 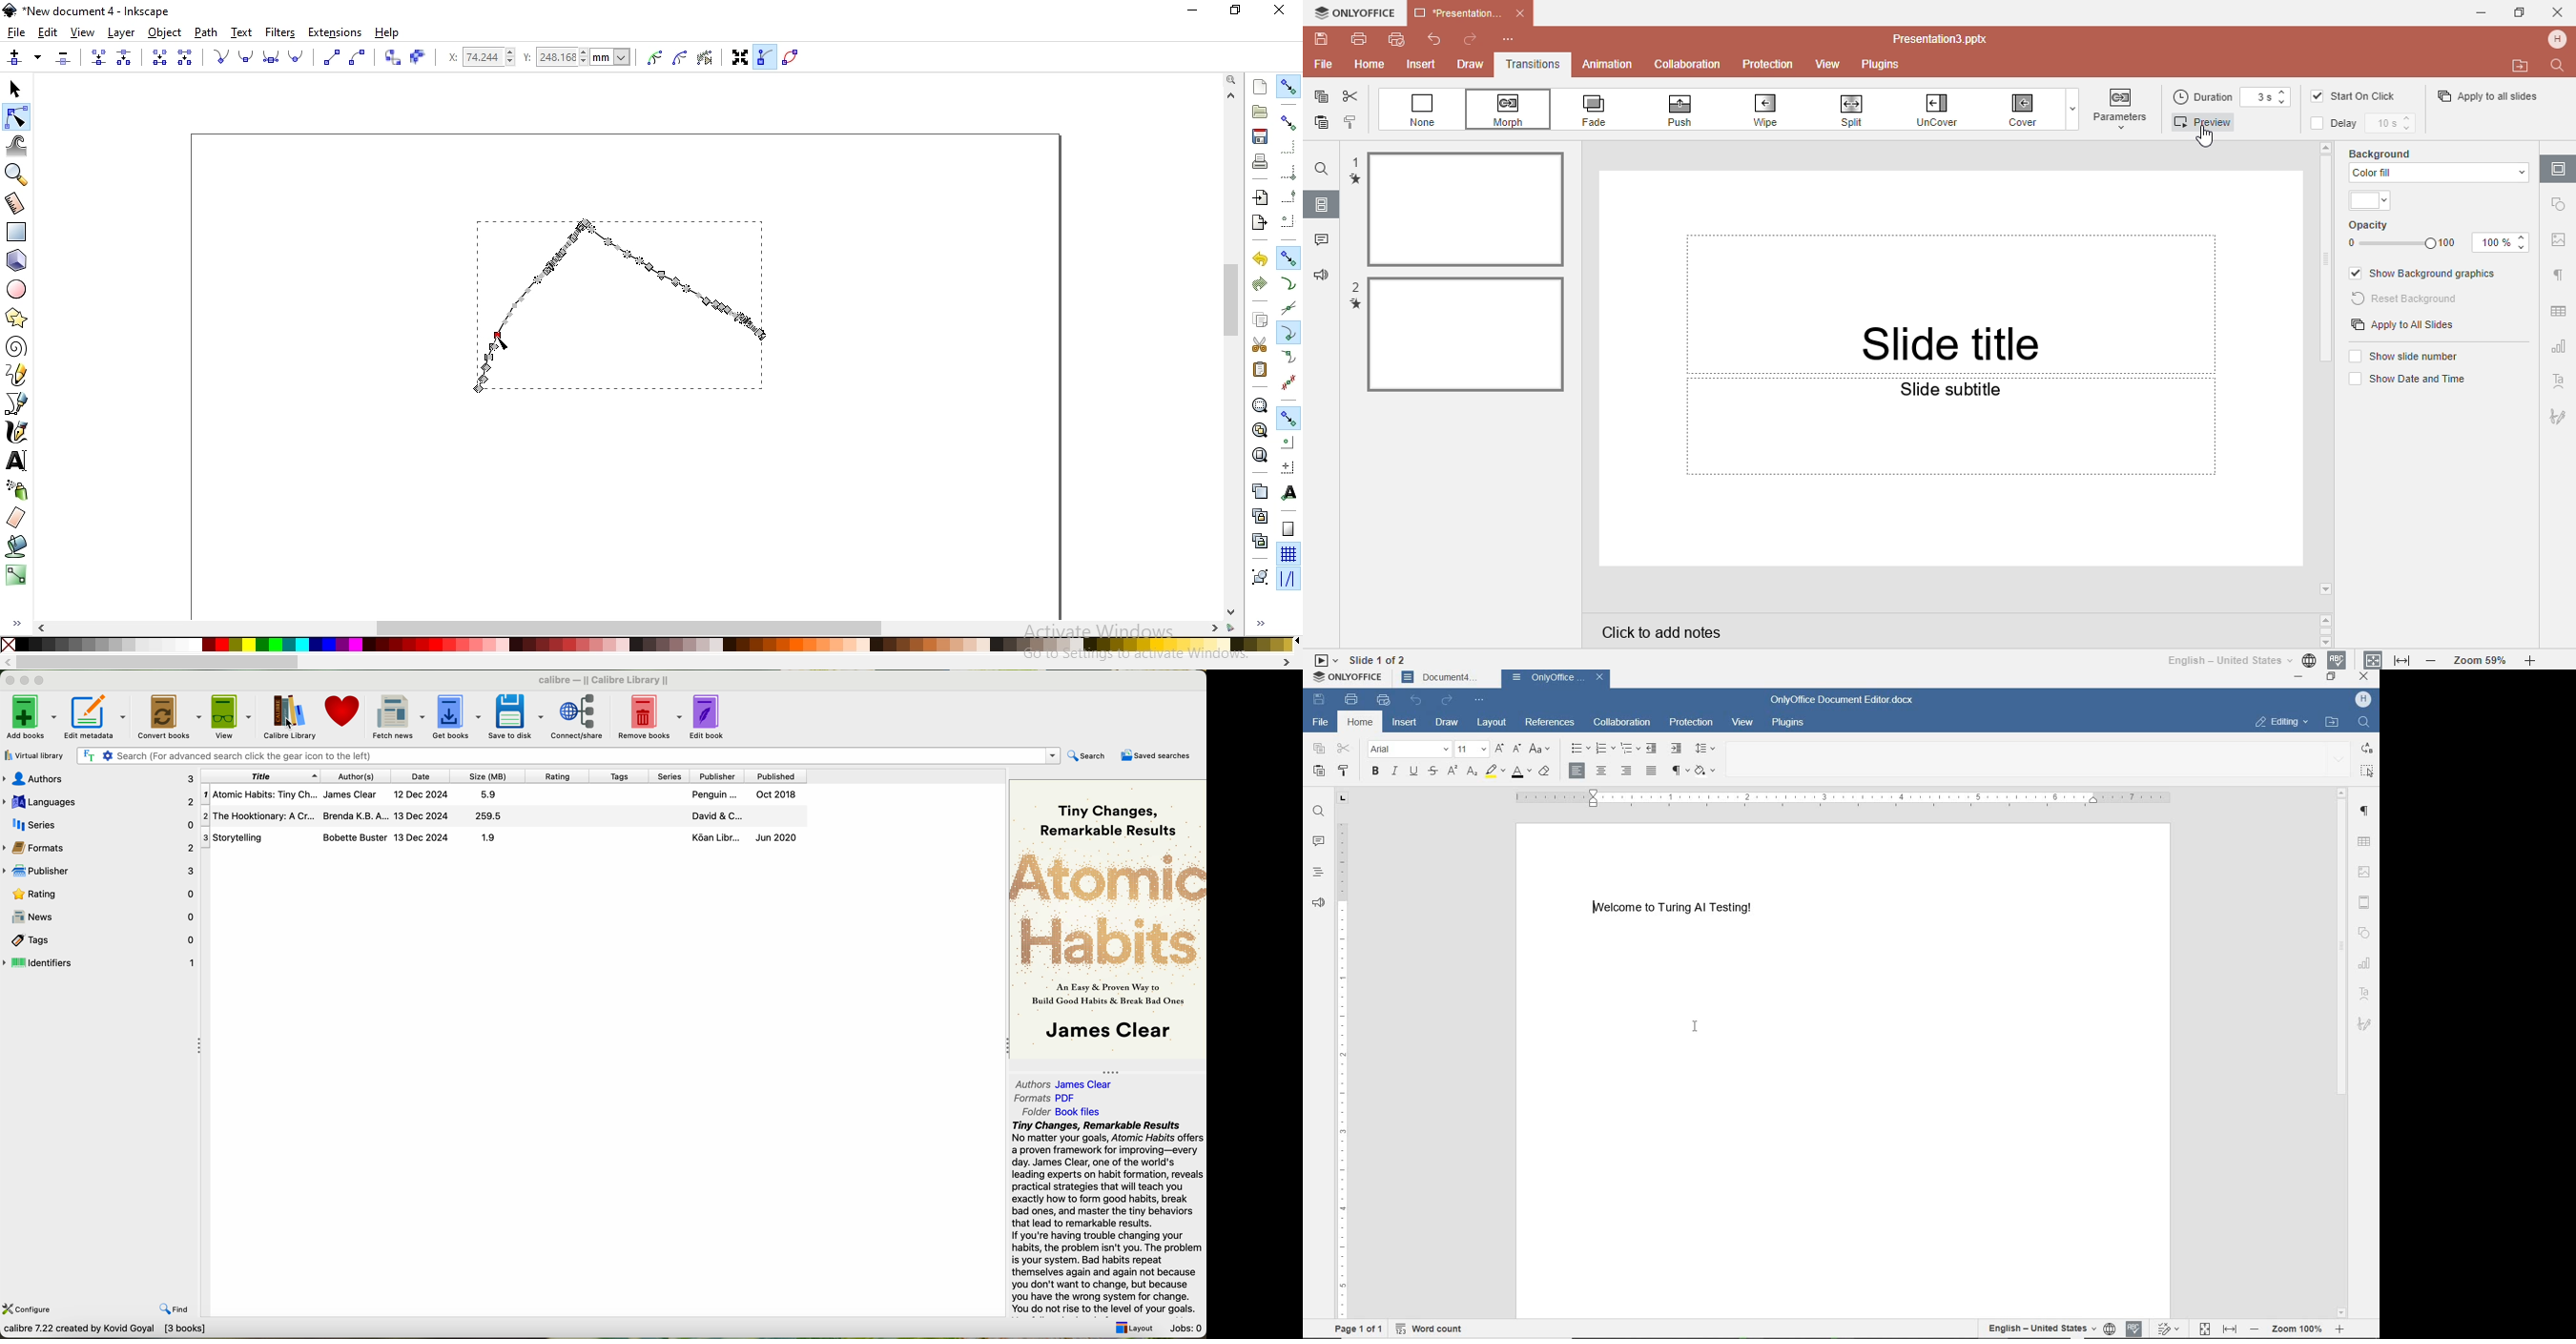 What do you see at coordinates (2365, 843) in the screenshot?
I see `table` at bounding box center [2365, 843].